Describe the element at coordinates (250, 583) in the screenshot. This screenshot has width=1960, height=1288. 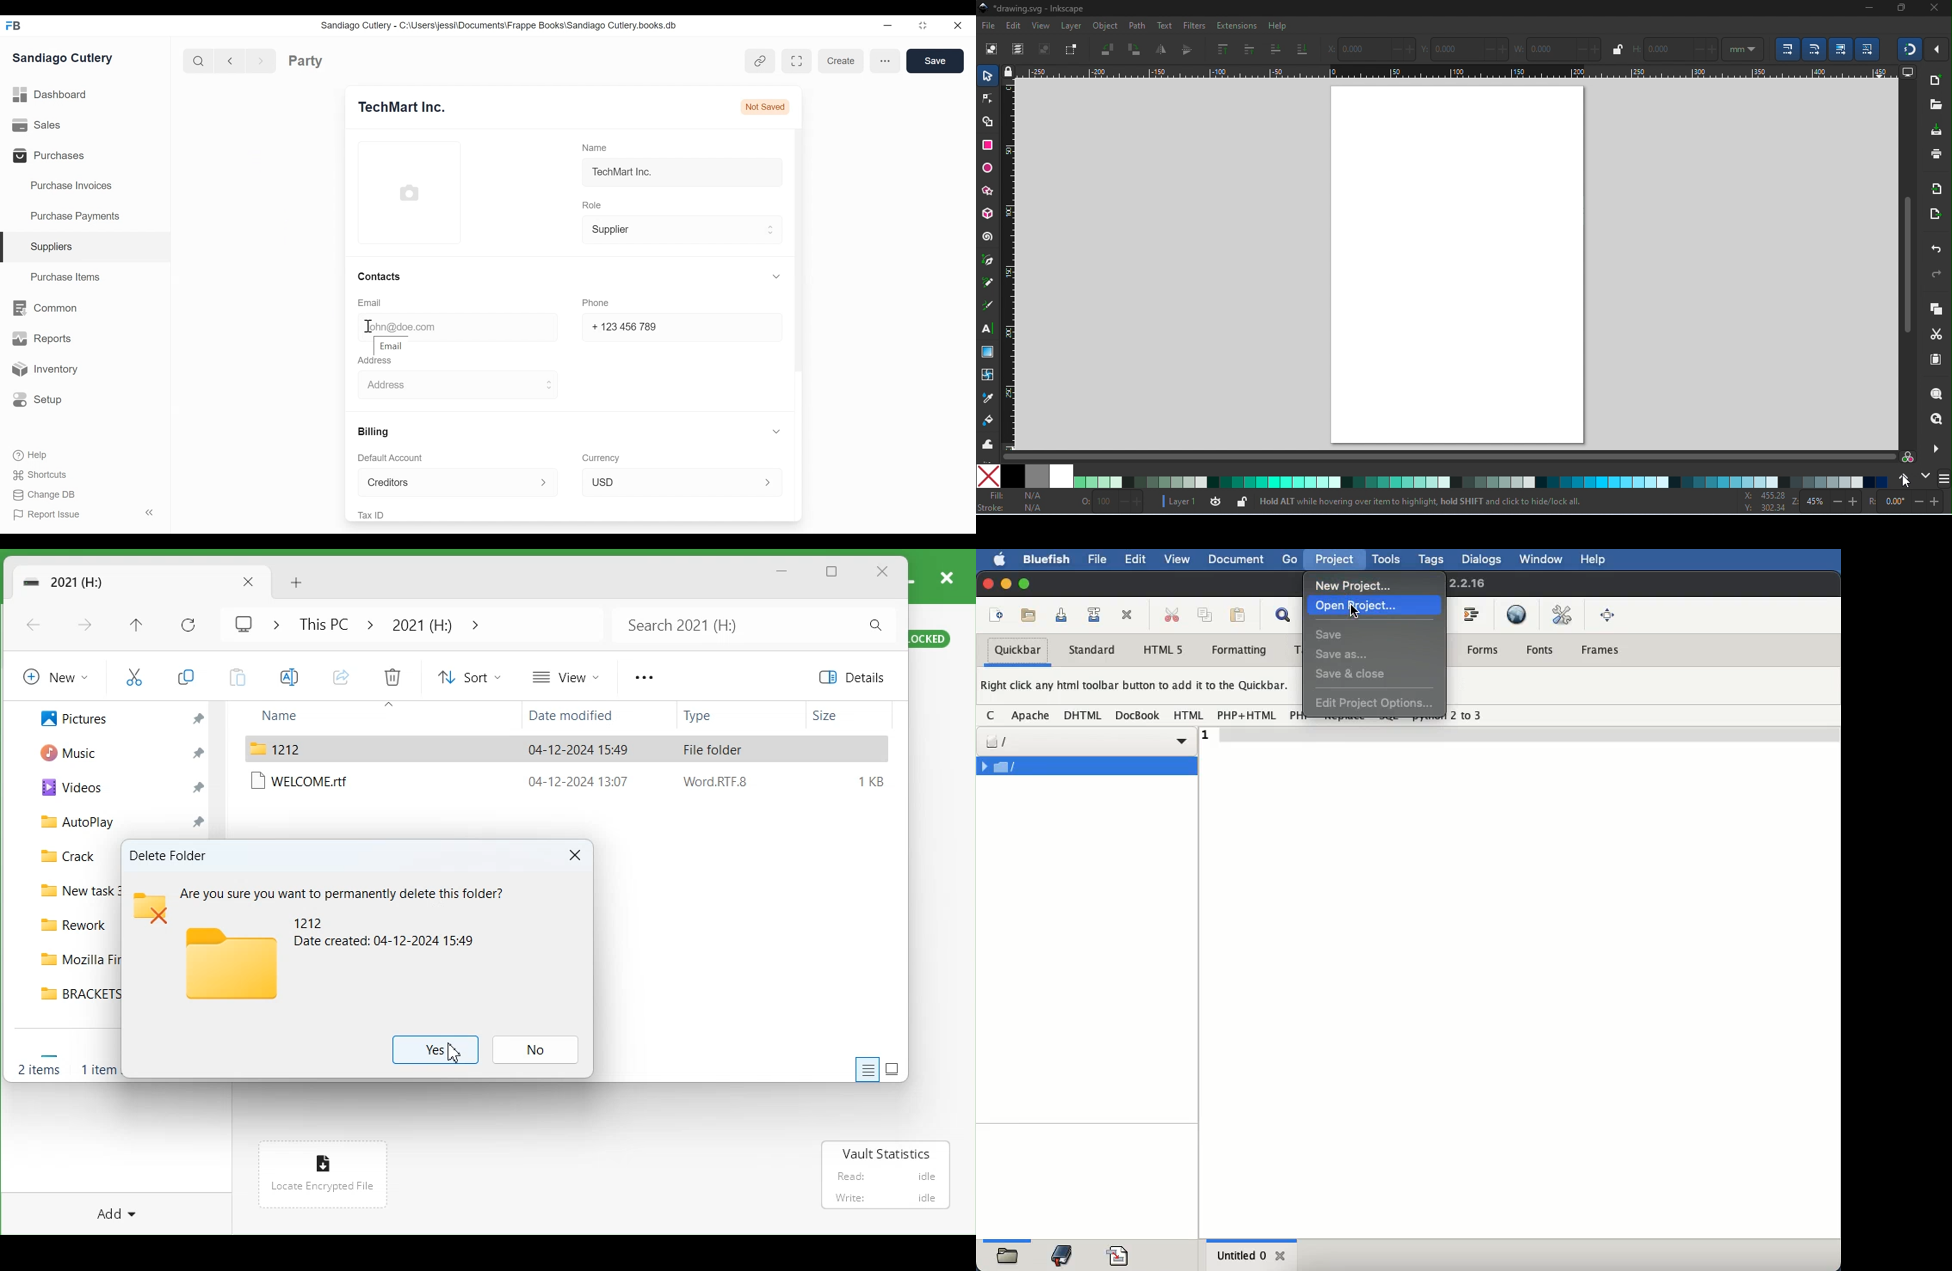
I see `Close Folder` at that location.